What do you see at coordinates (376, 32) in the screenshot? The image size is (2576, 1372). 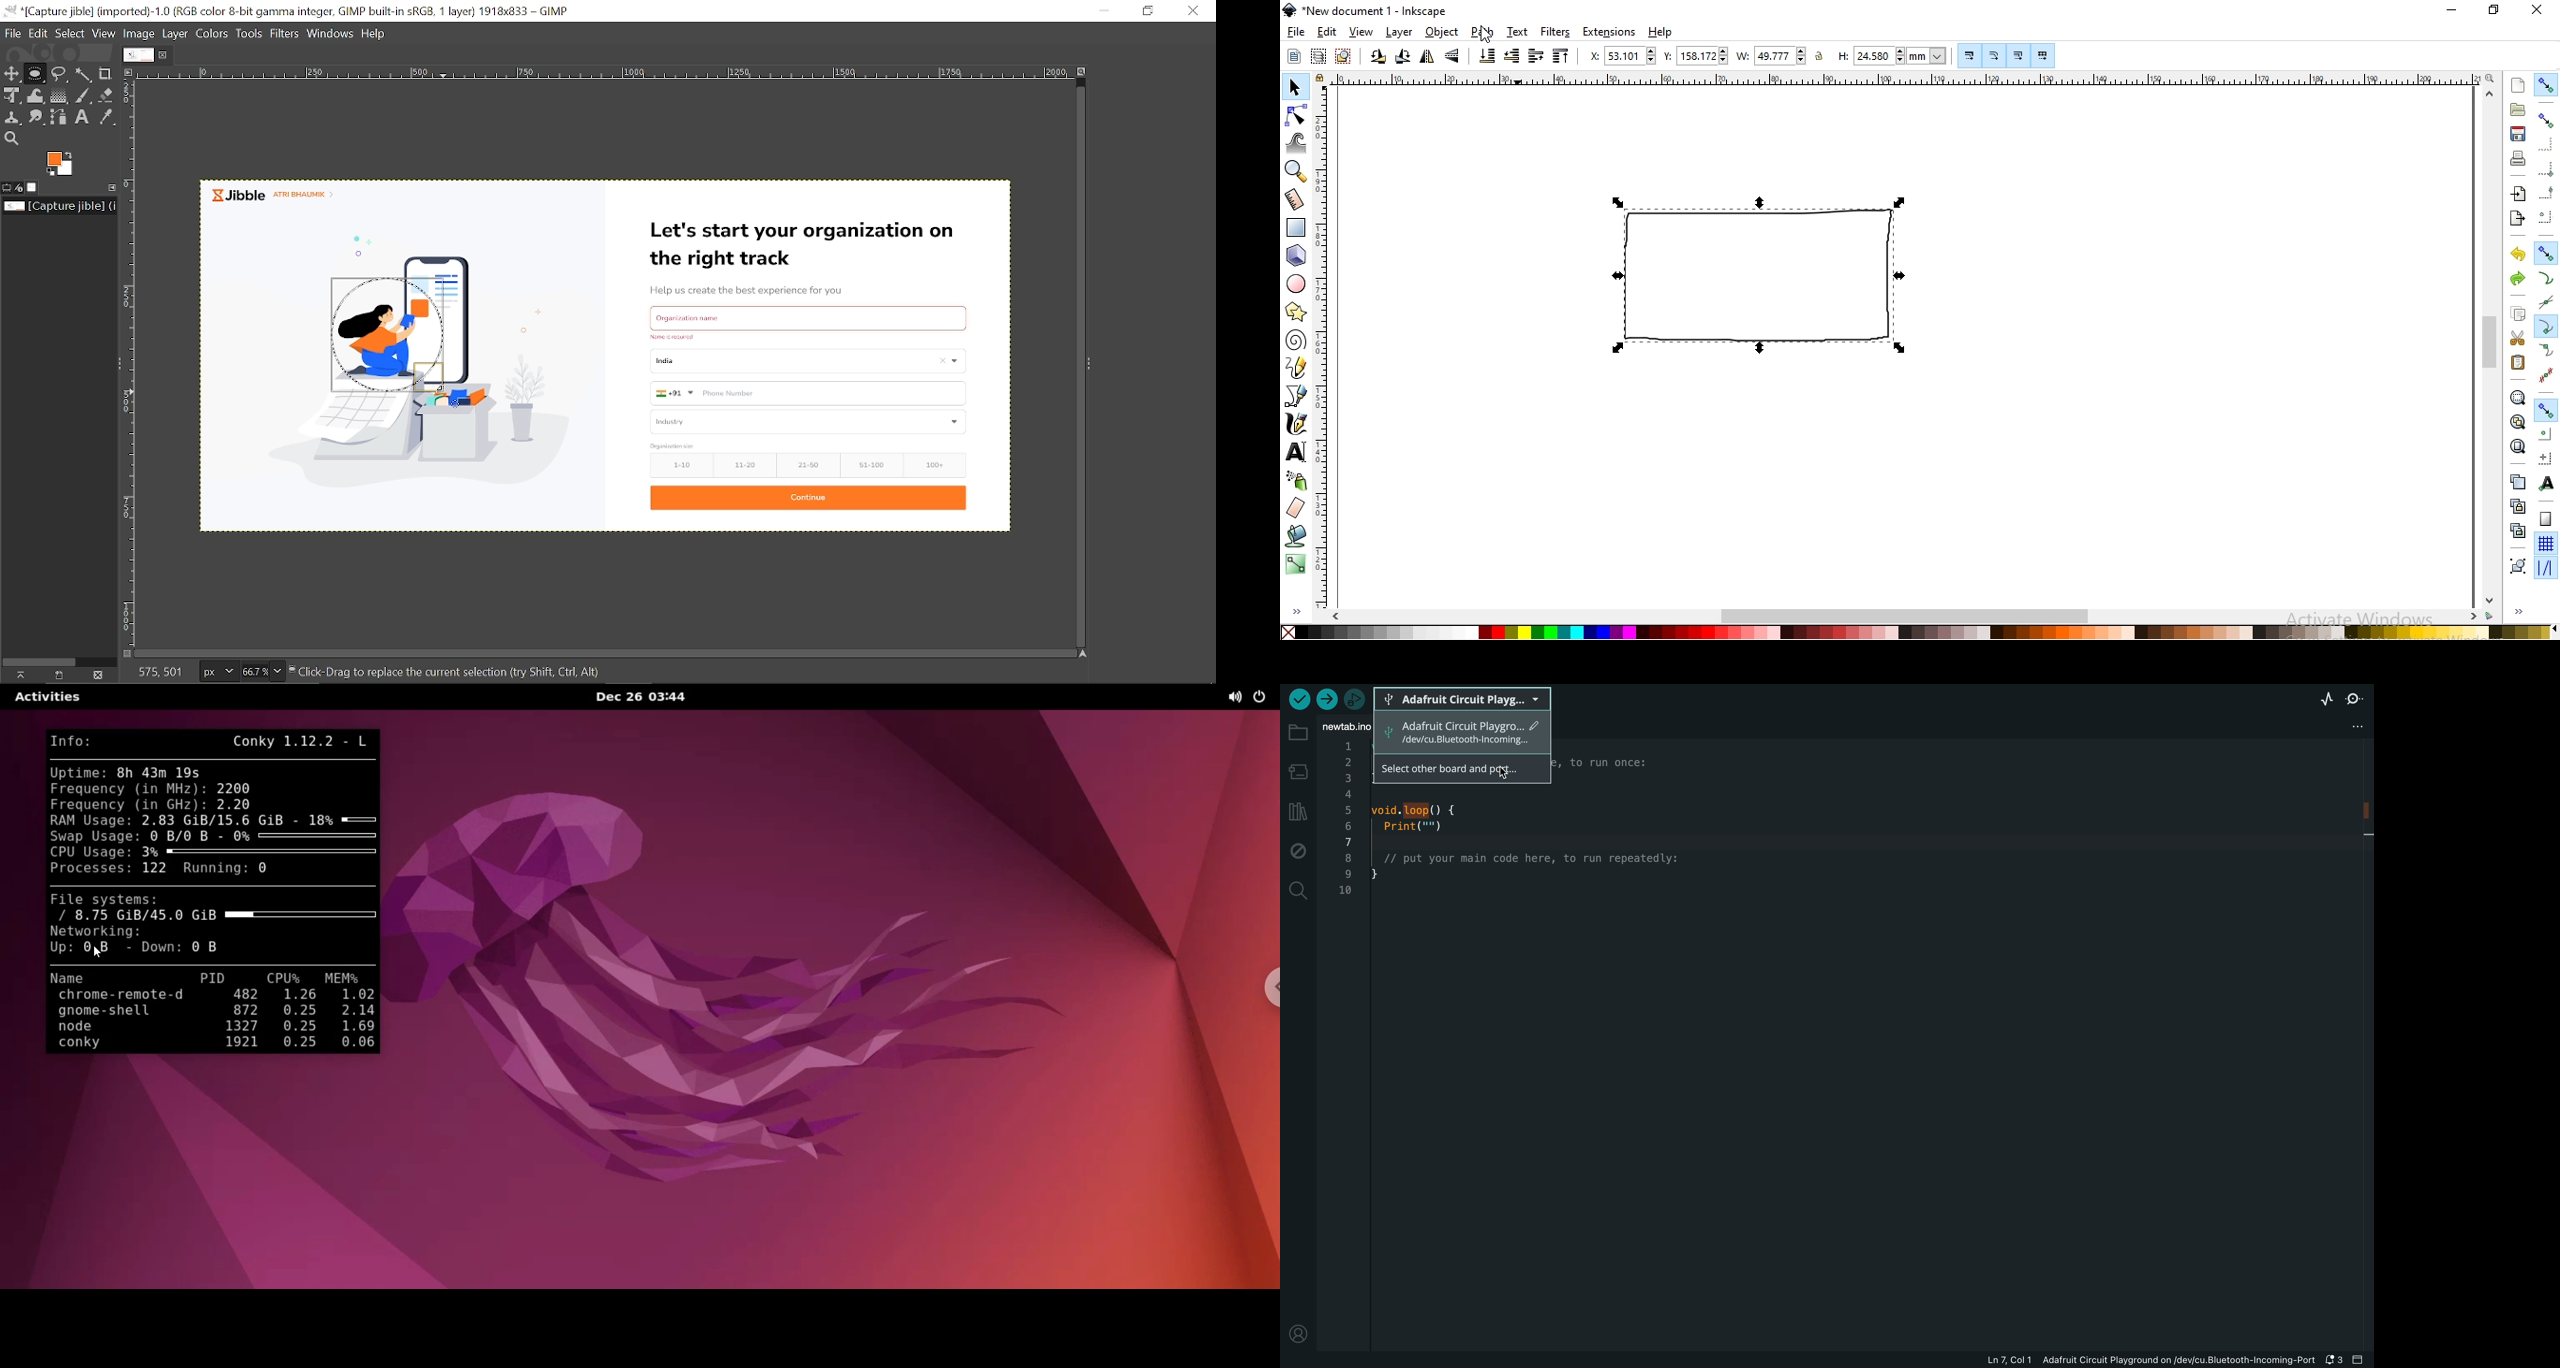 I see `help` at bounding box center [376, 32].